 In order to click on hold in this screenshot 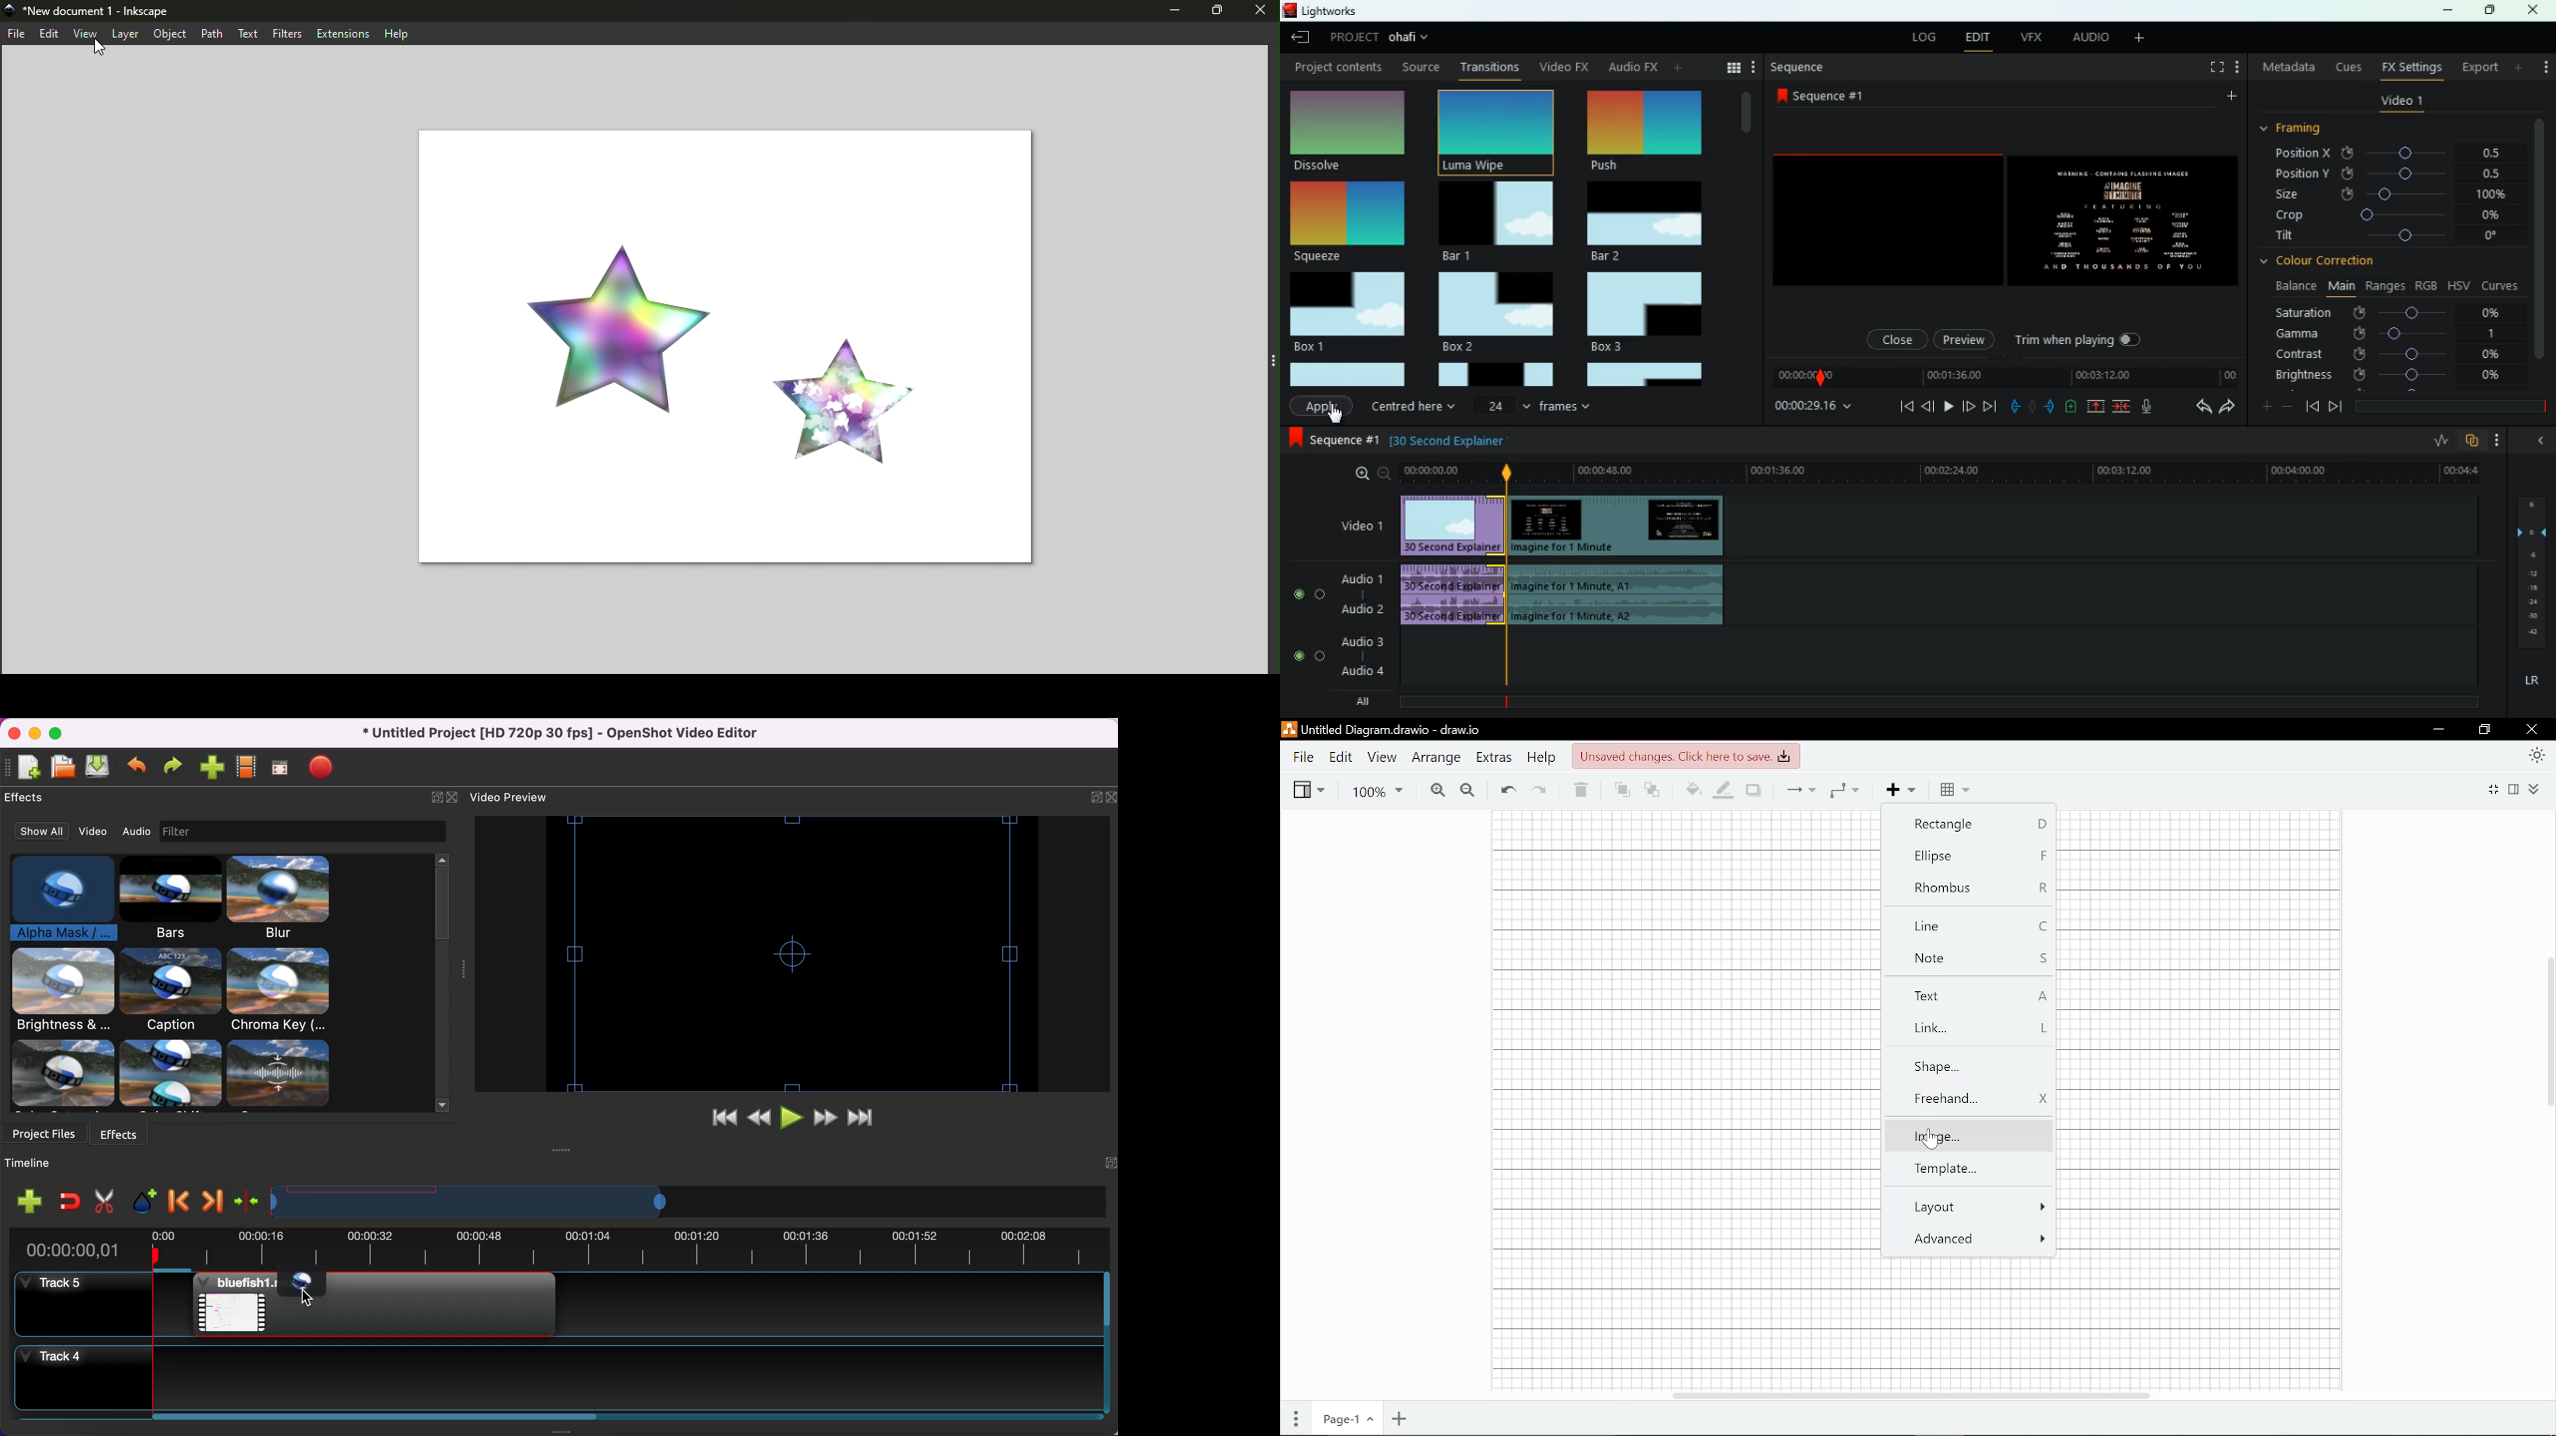, I will do `click(2035, 409)`.